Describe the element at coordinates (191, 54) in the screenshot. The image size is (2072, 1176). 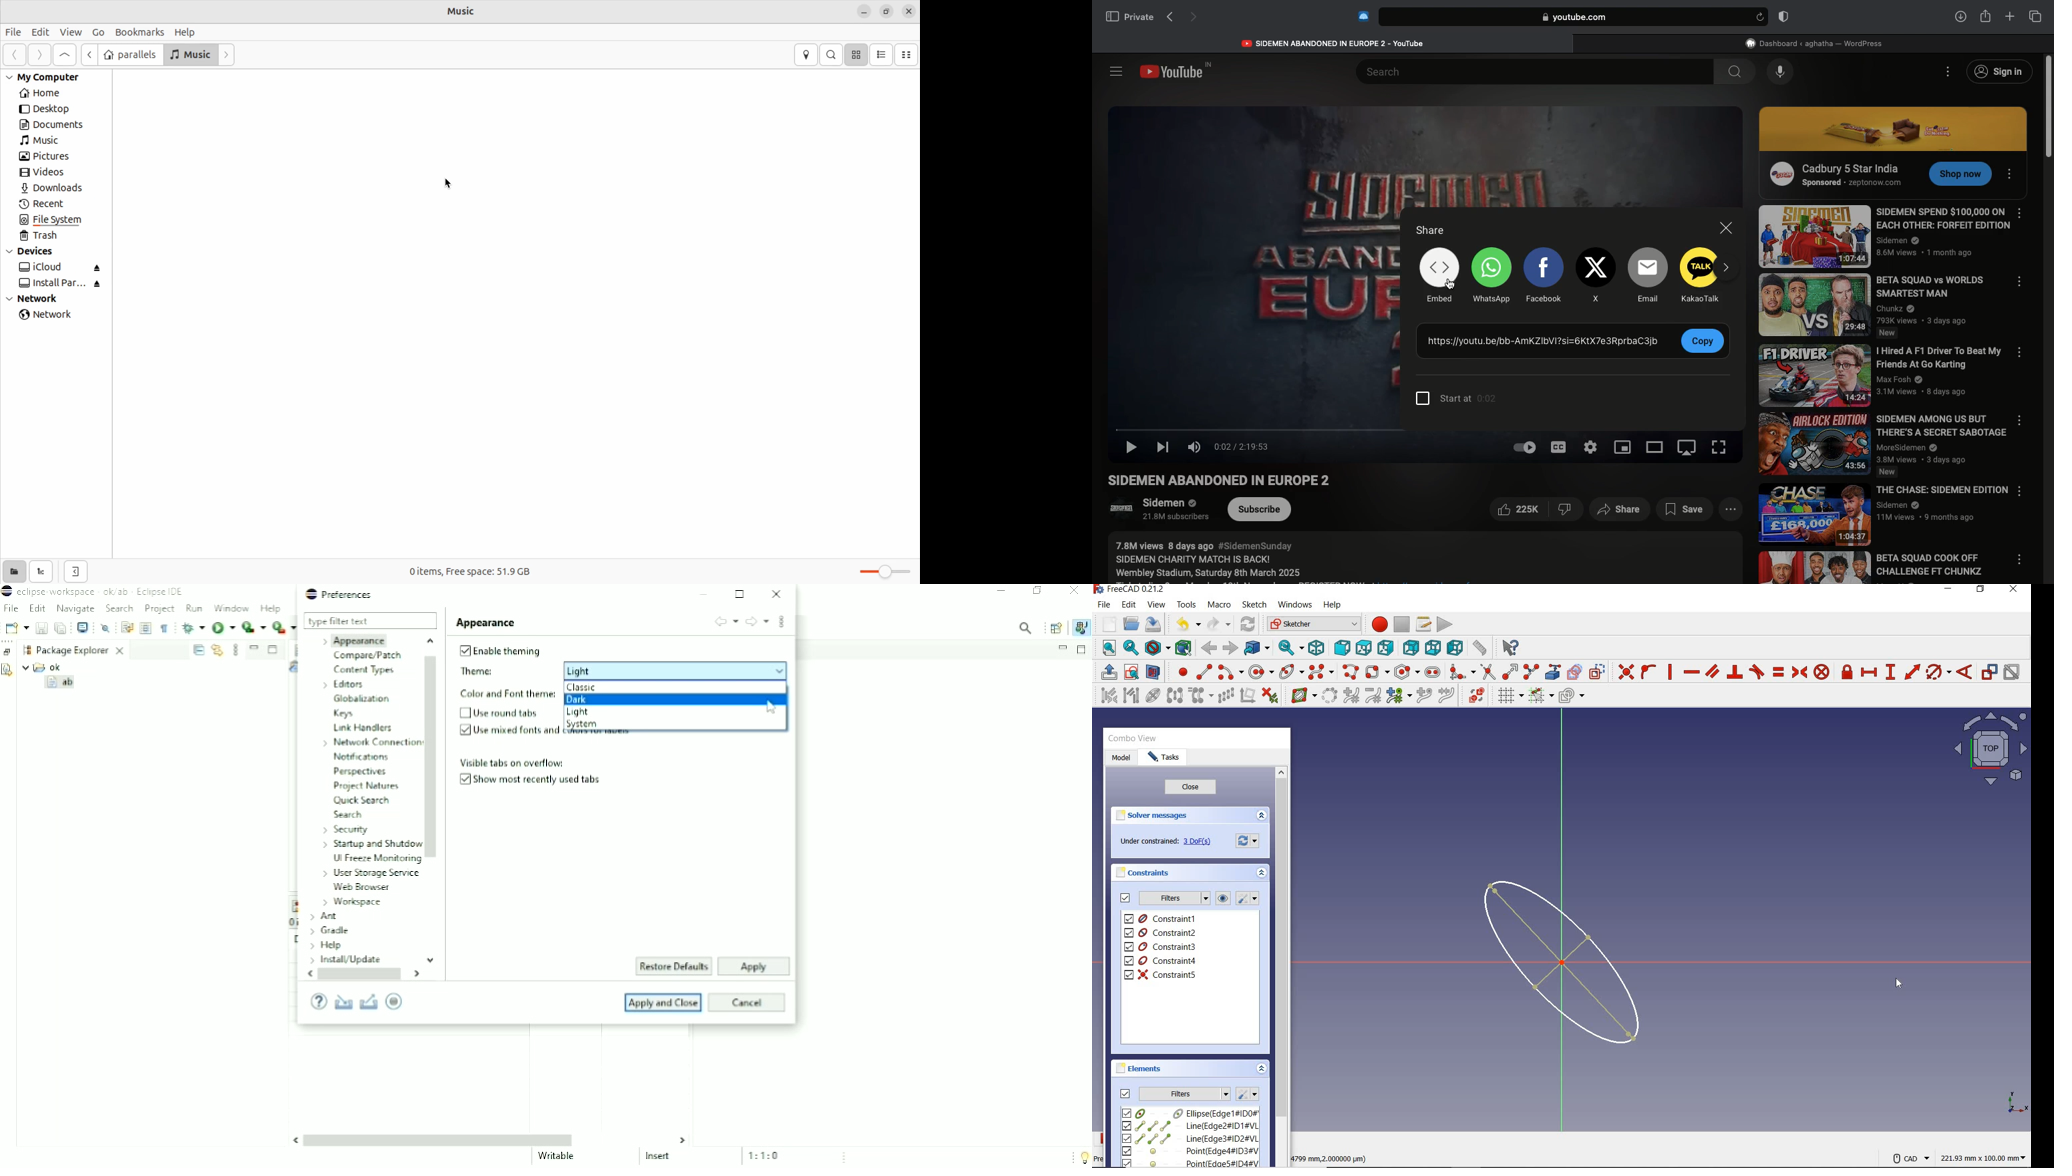
I see `music` at that location.